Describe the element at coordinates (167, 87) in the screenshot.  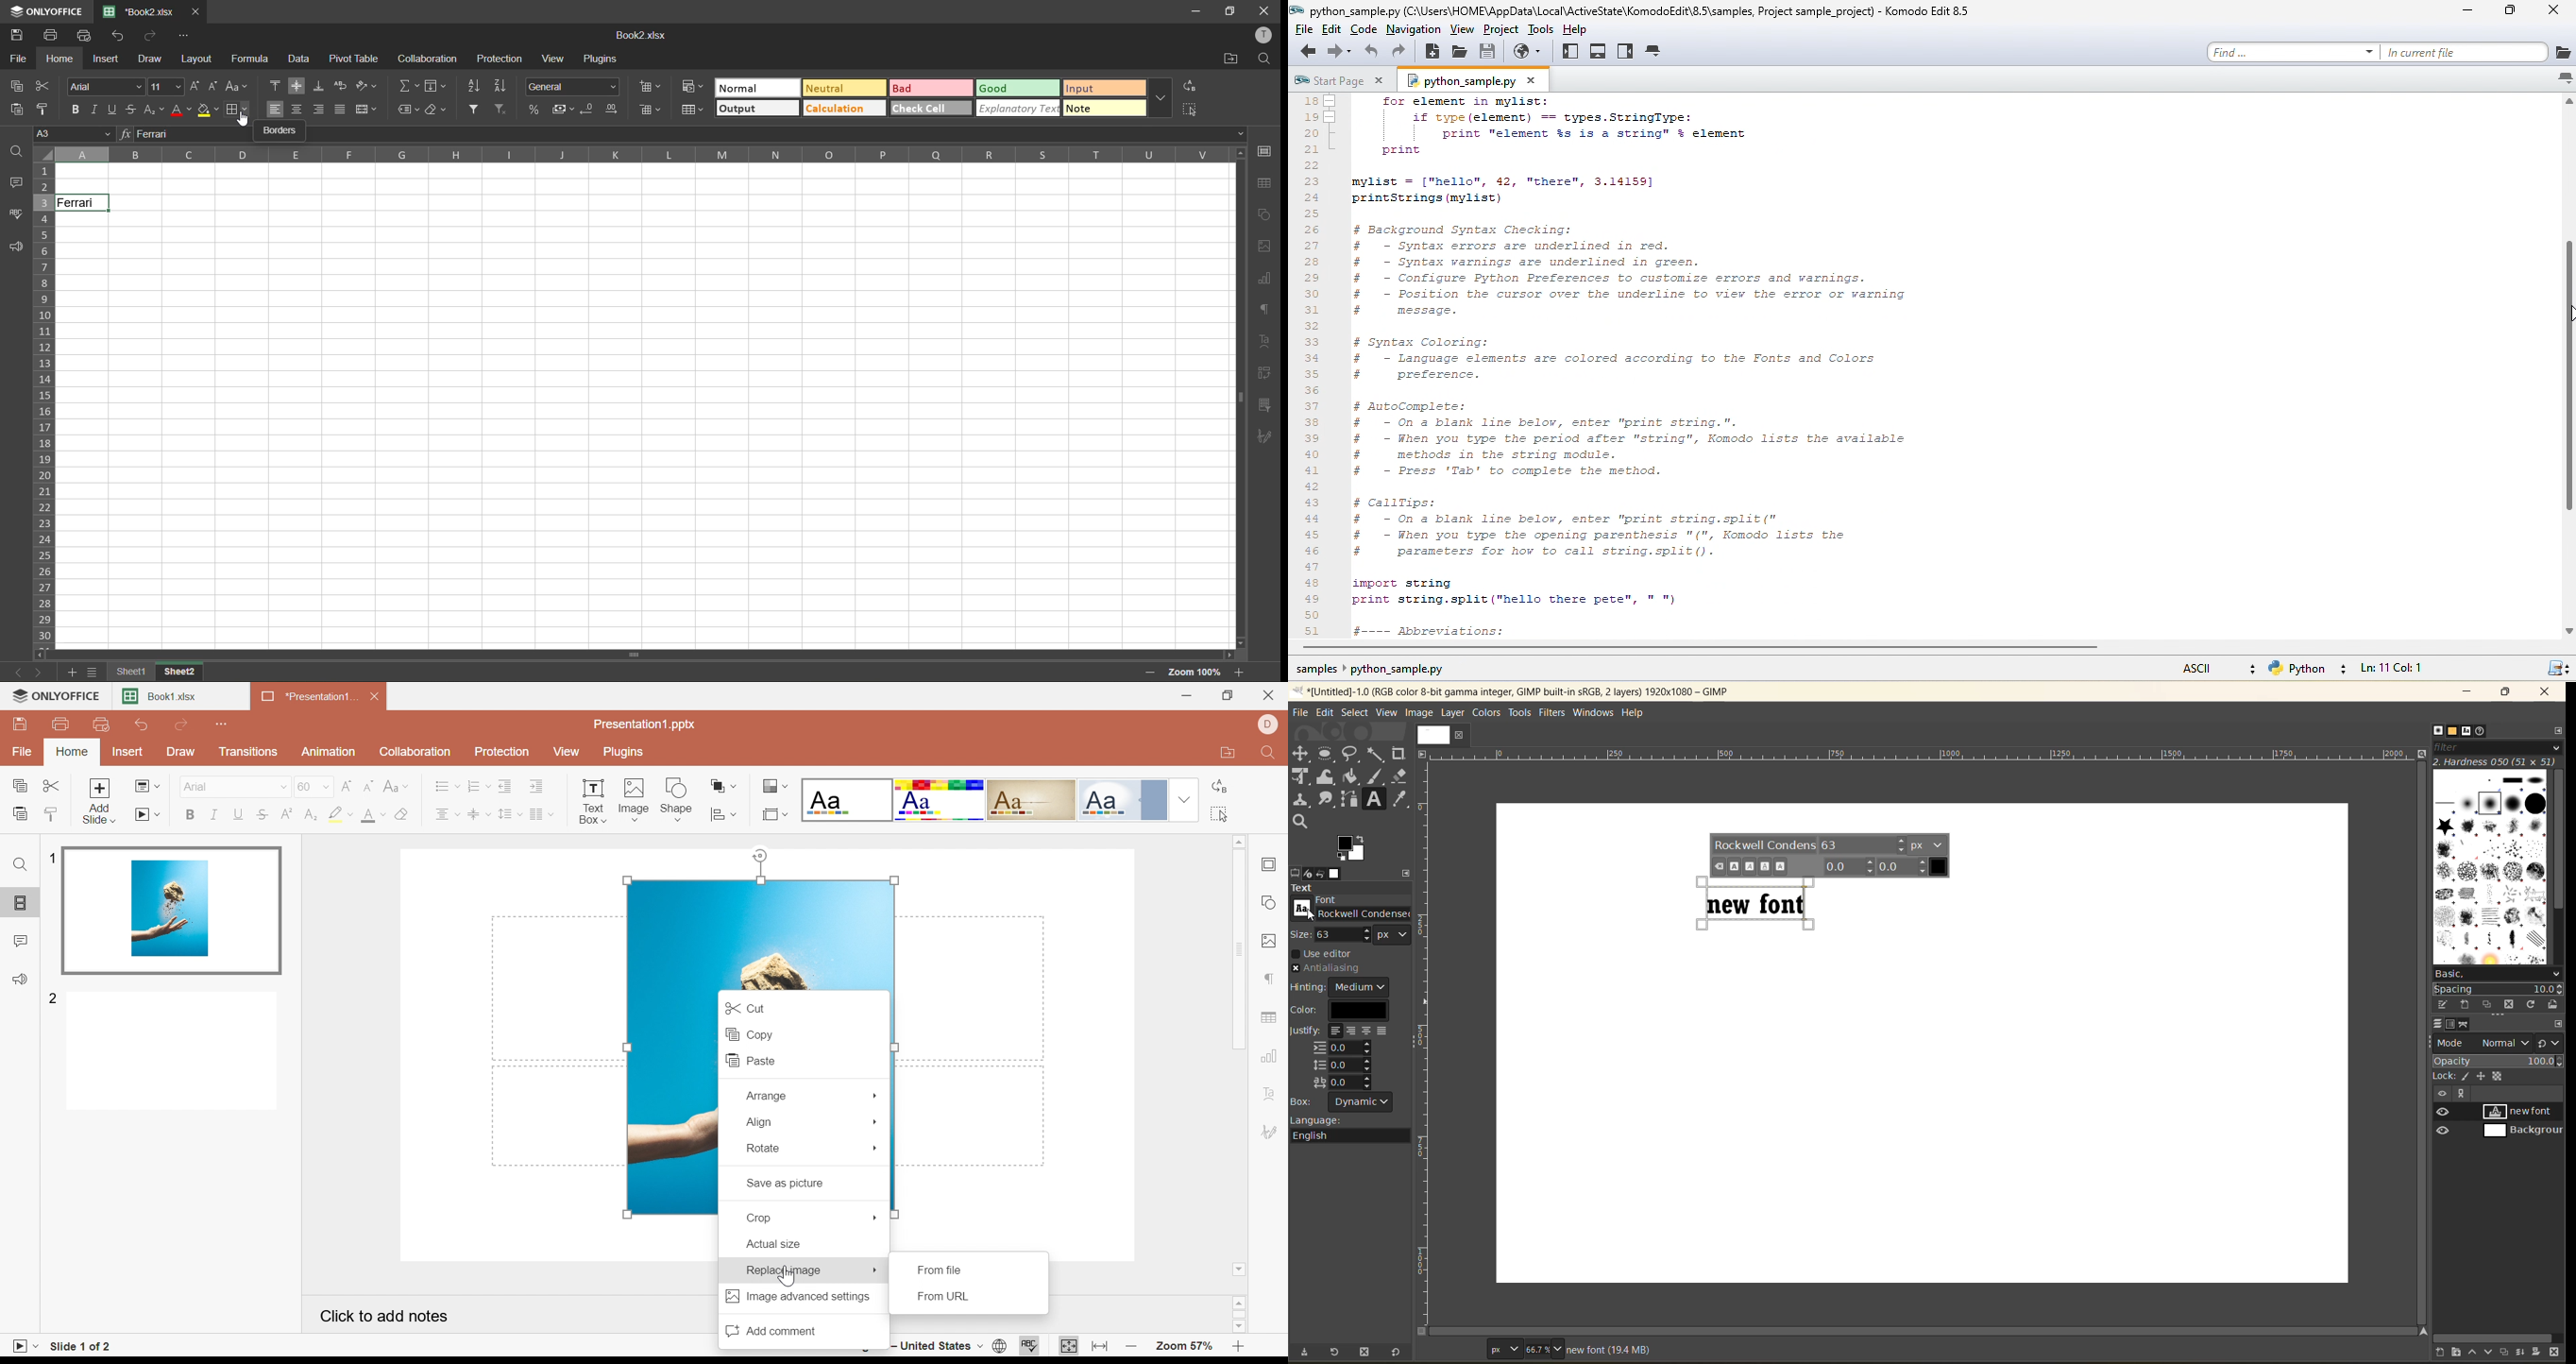
I see `font size` at that location.